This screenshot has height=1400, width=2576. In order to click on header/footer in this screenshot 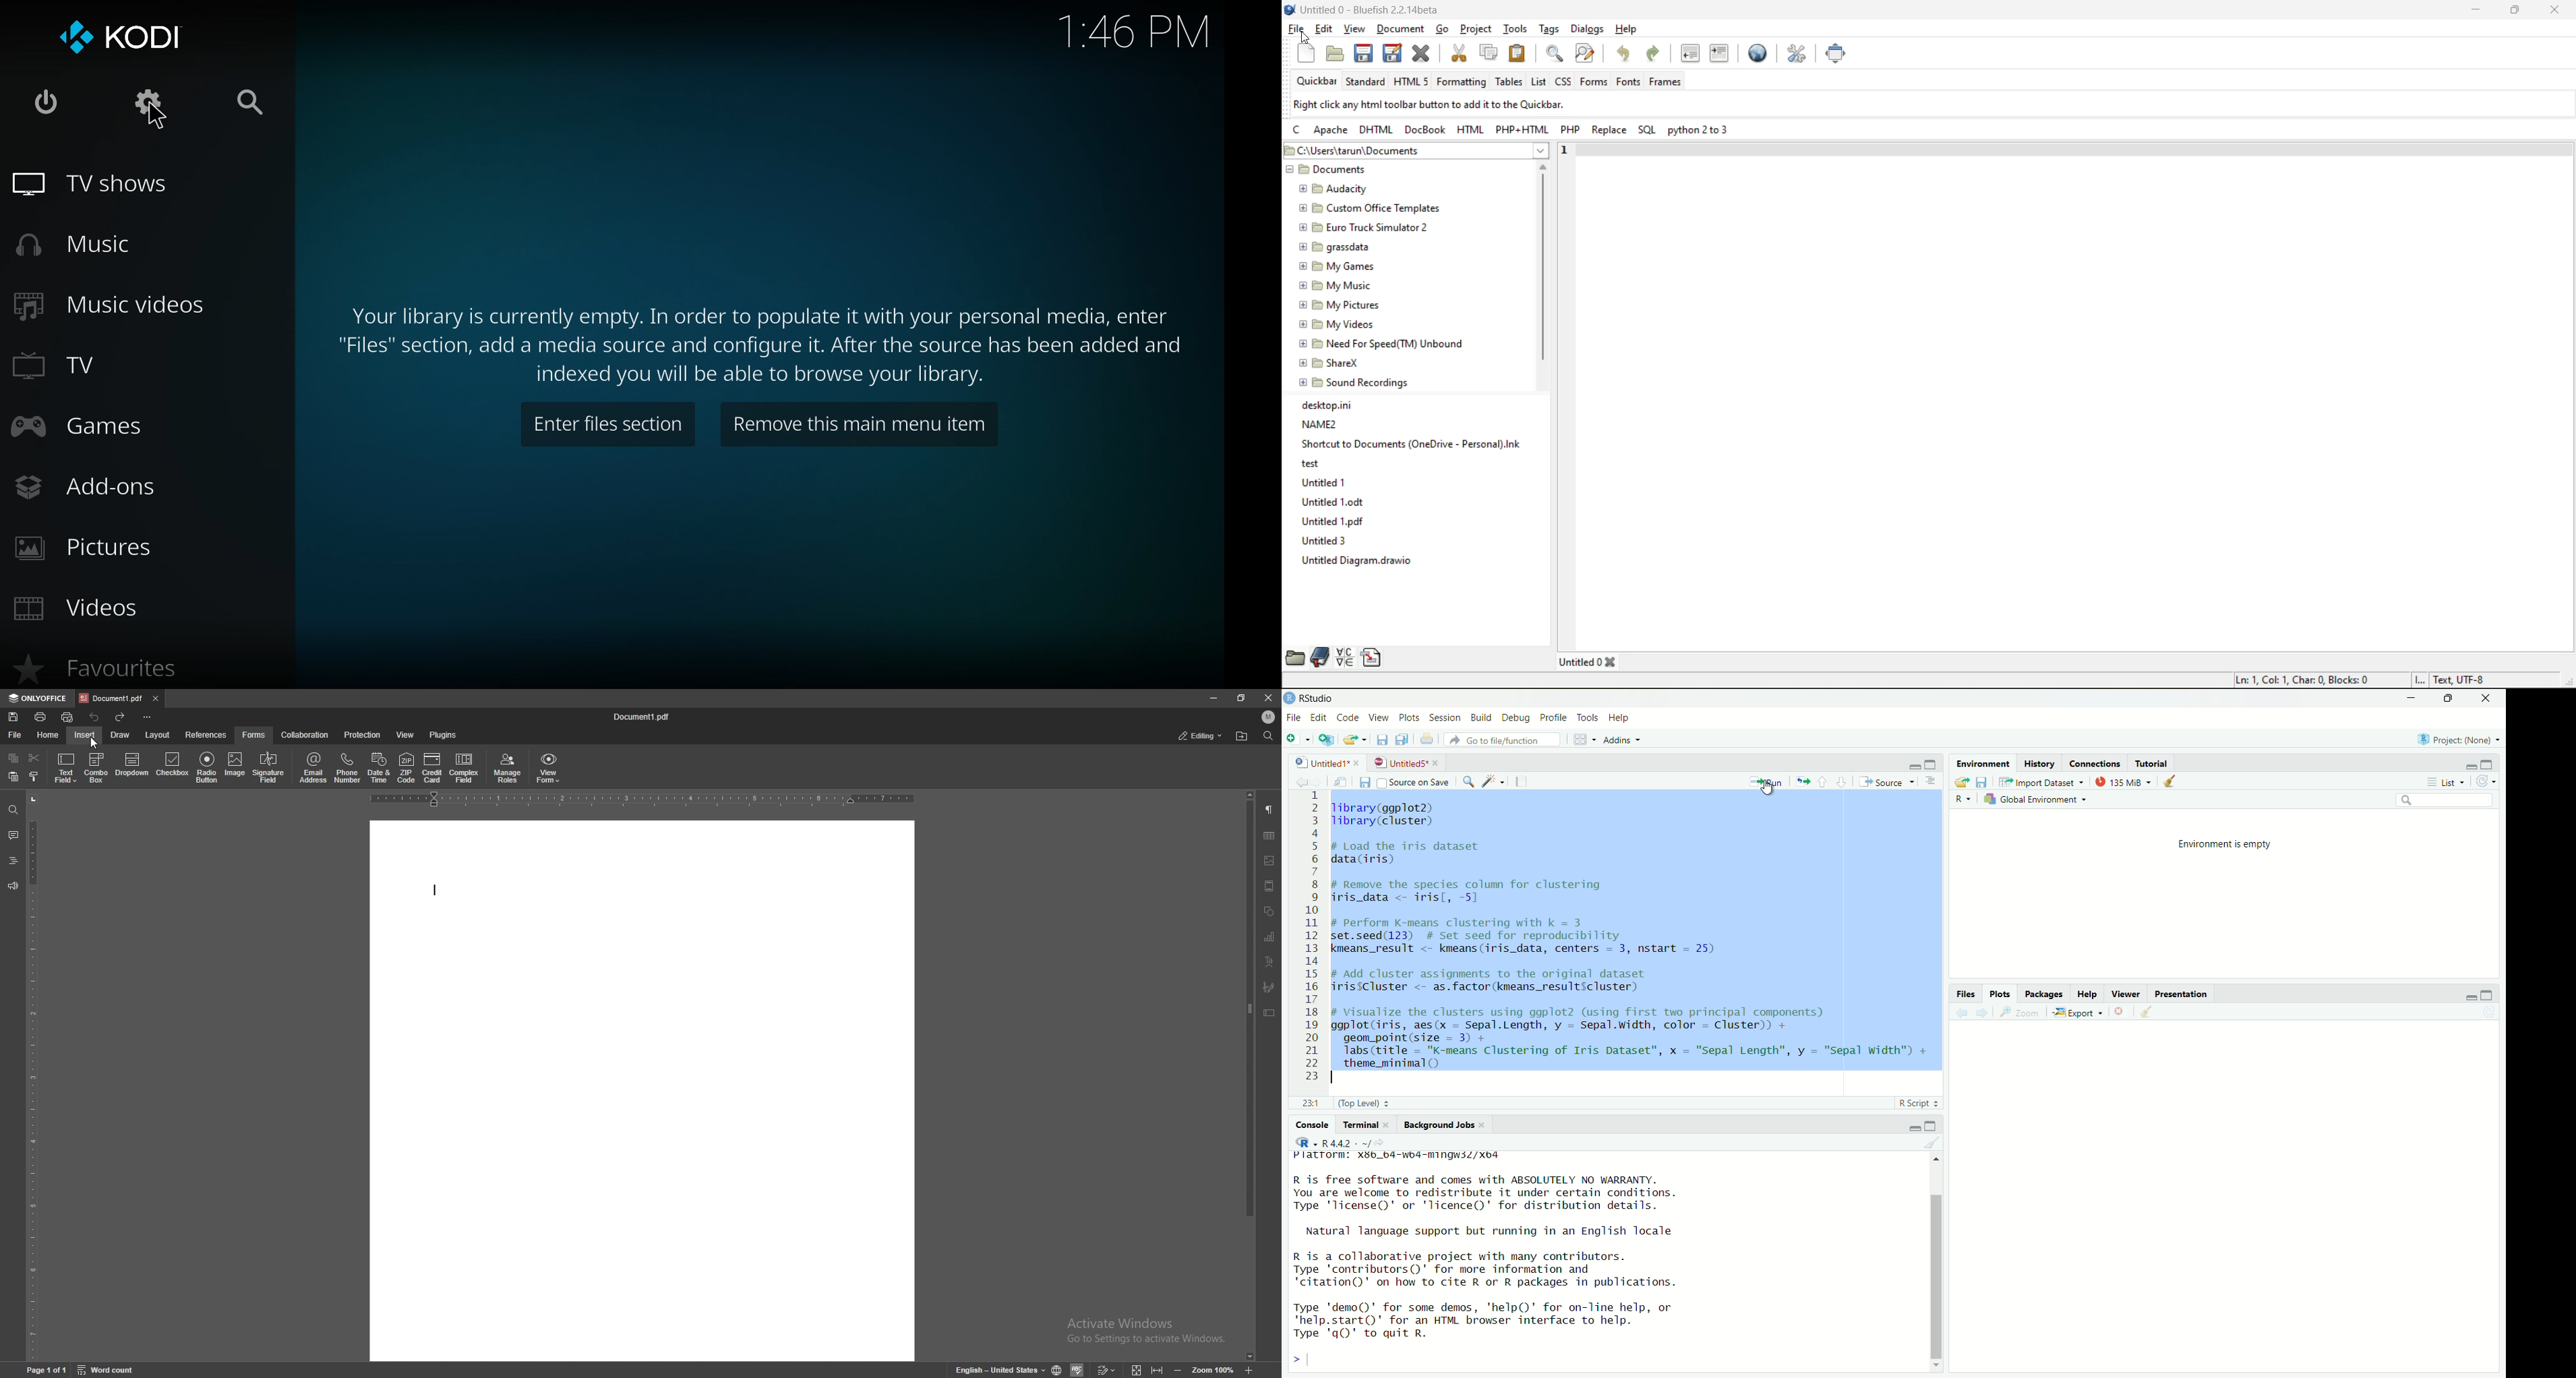, I will do `click(1270, 885)`.